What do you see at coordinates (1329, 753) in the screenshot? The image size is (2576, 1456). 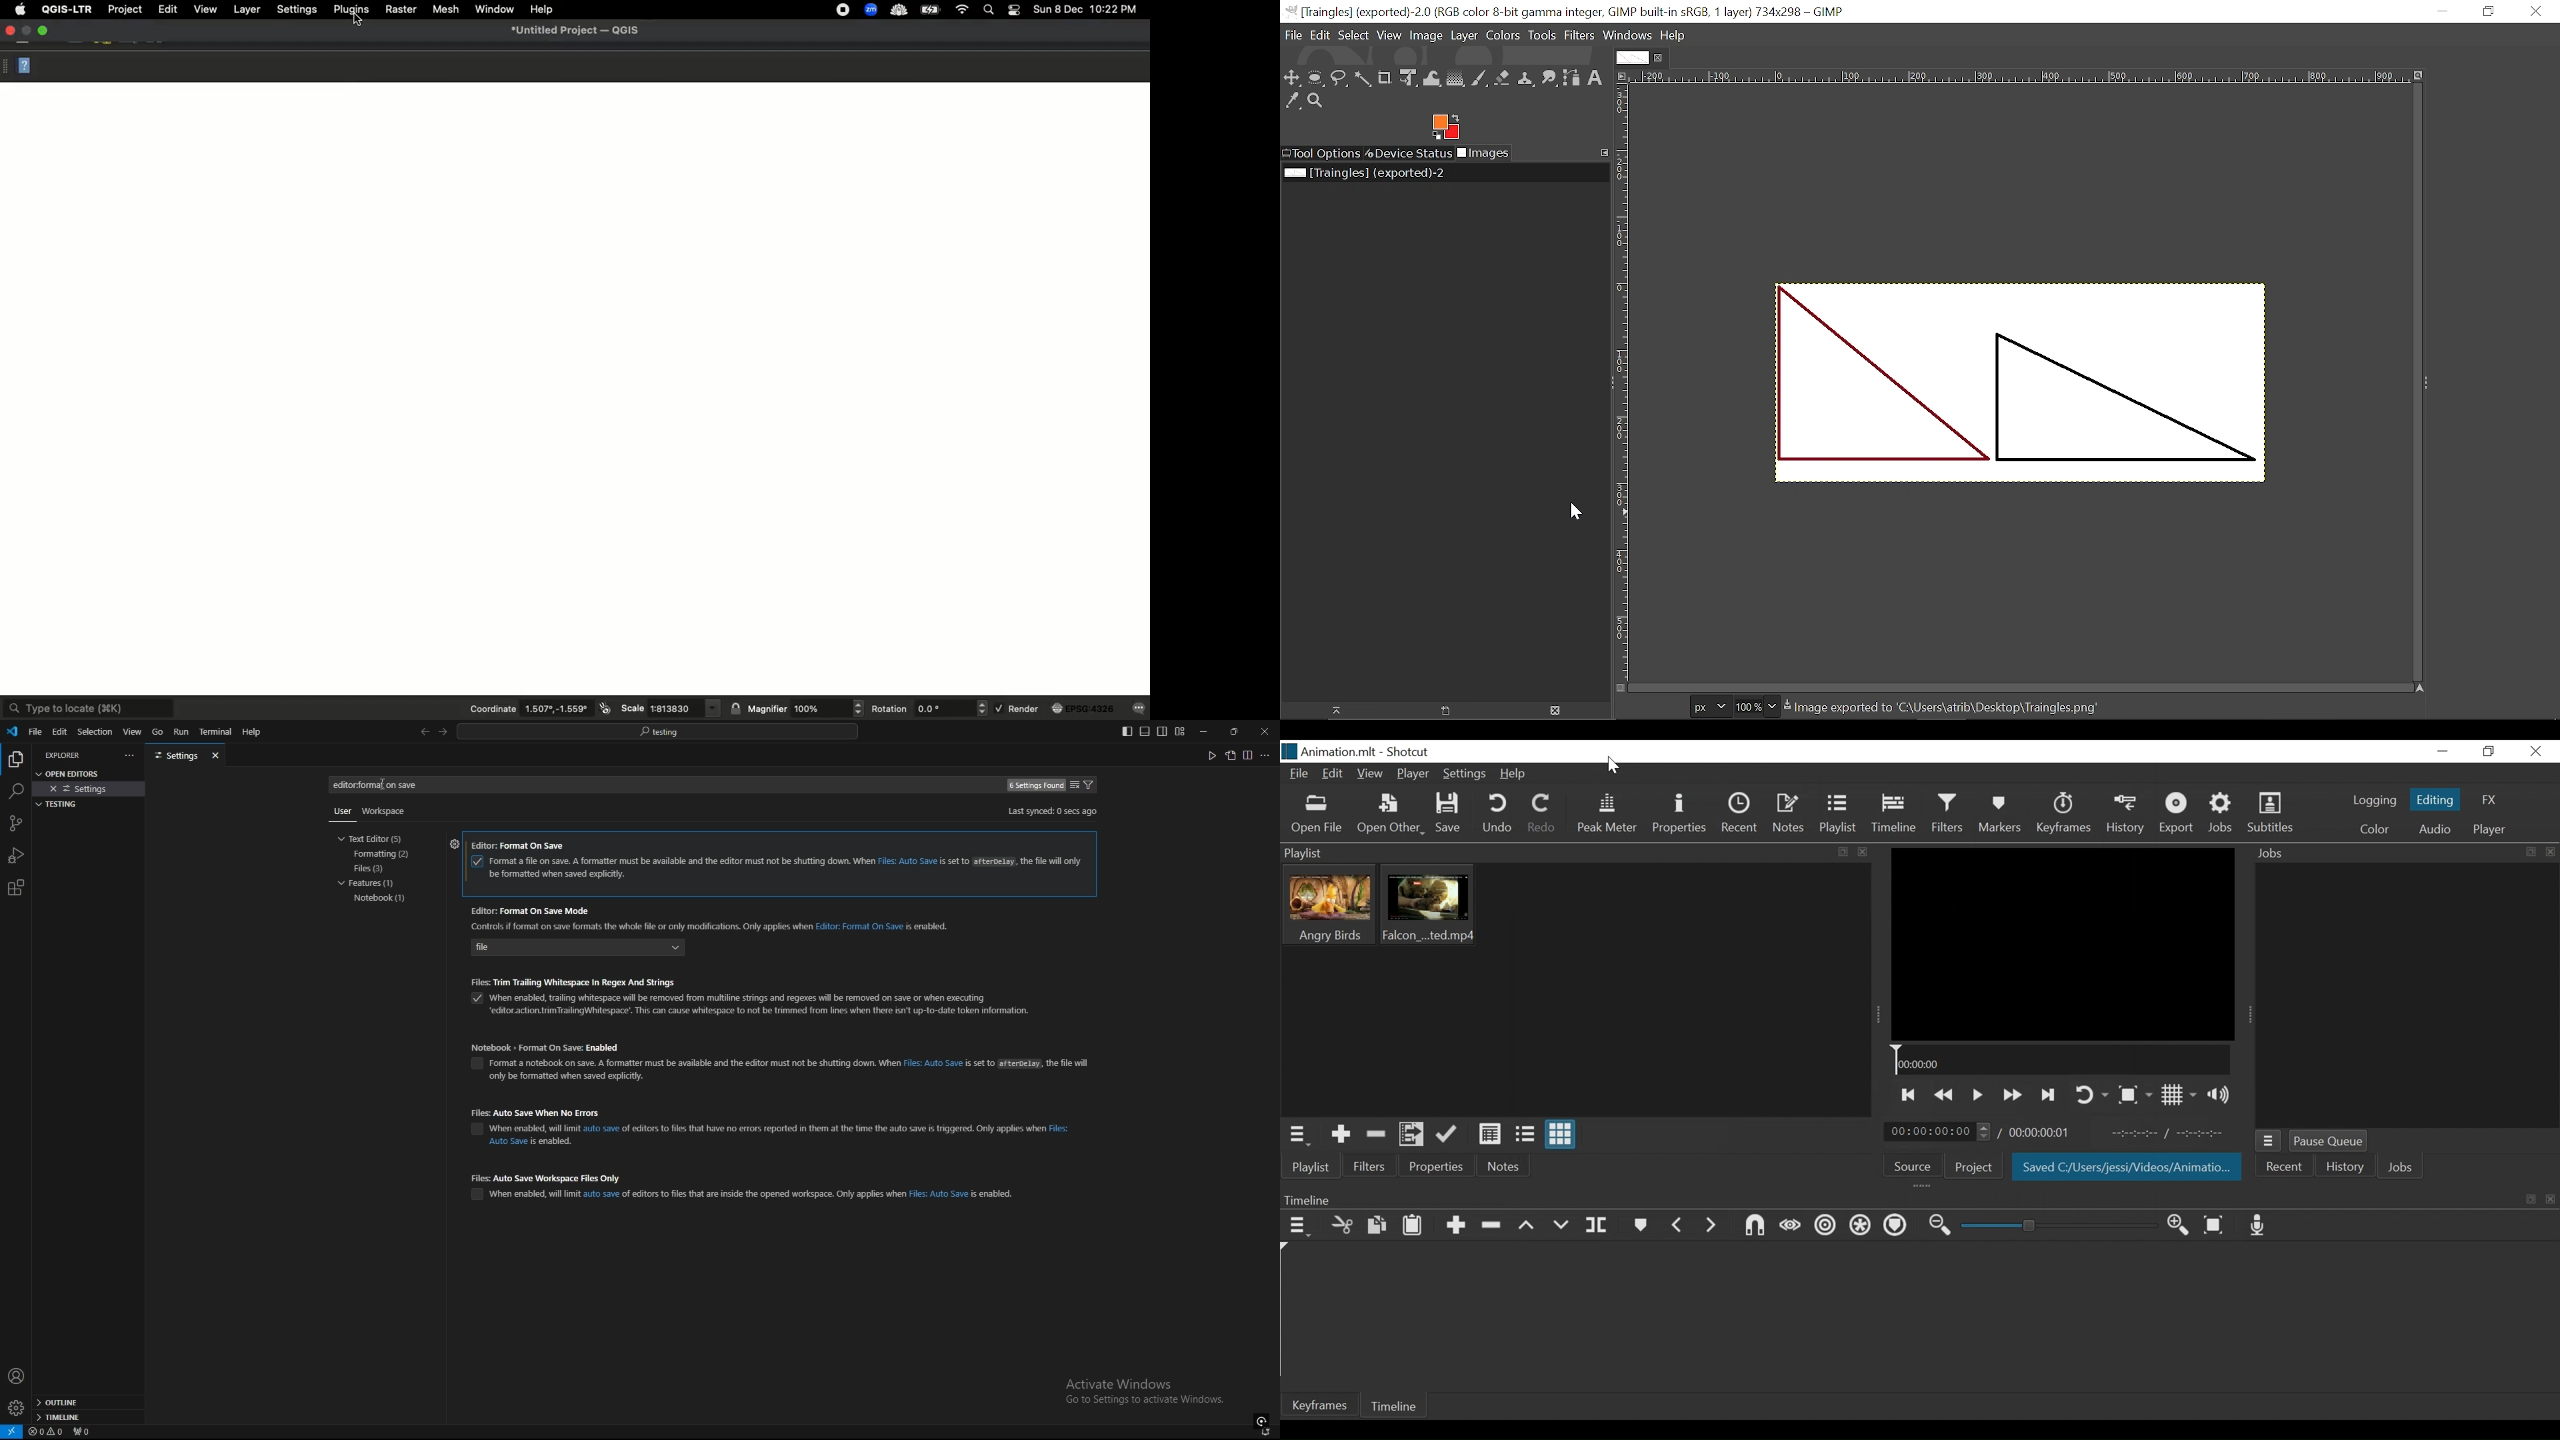 I see `File name` at bounding box center [1329, 753].